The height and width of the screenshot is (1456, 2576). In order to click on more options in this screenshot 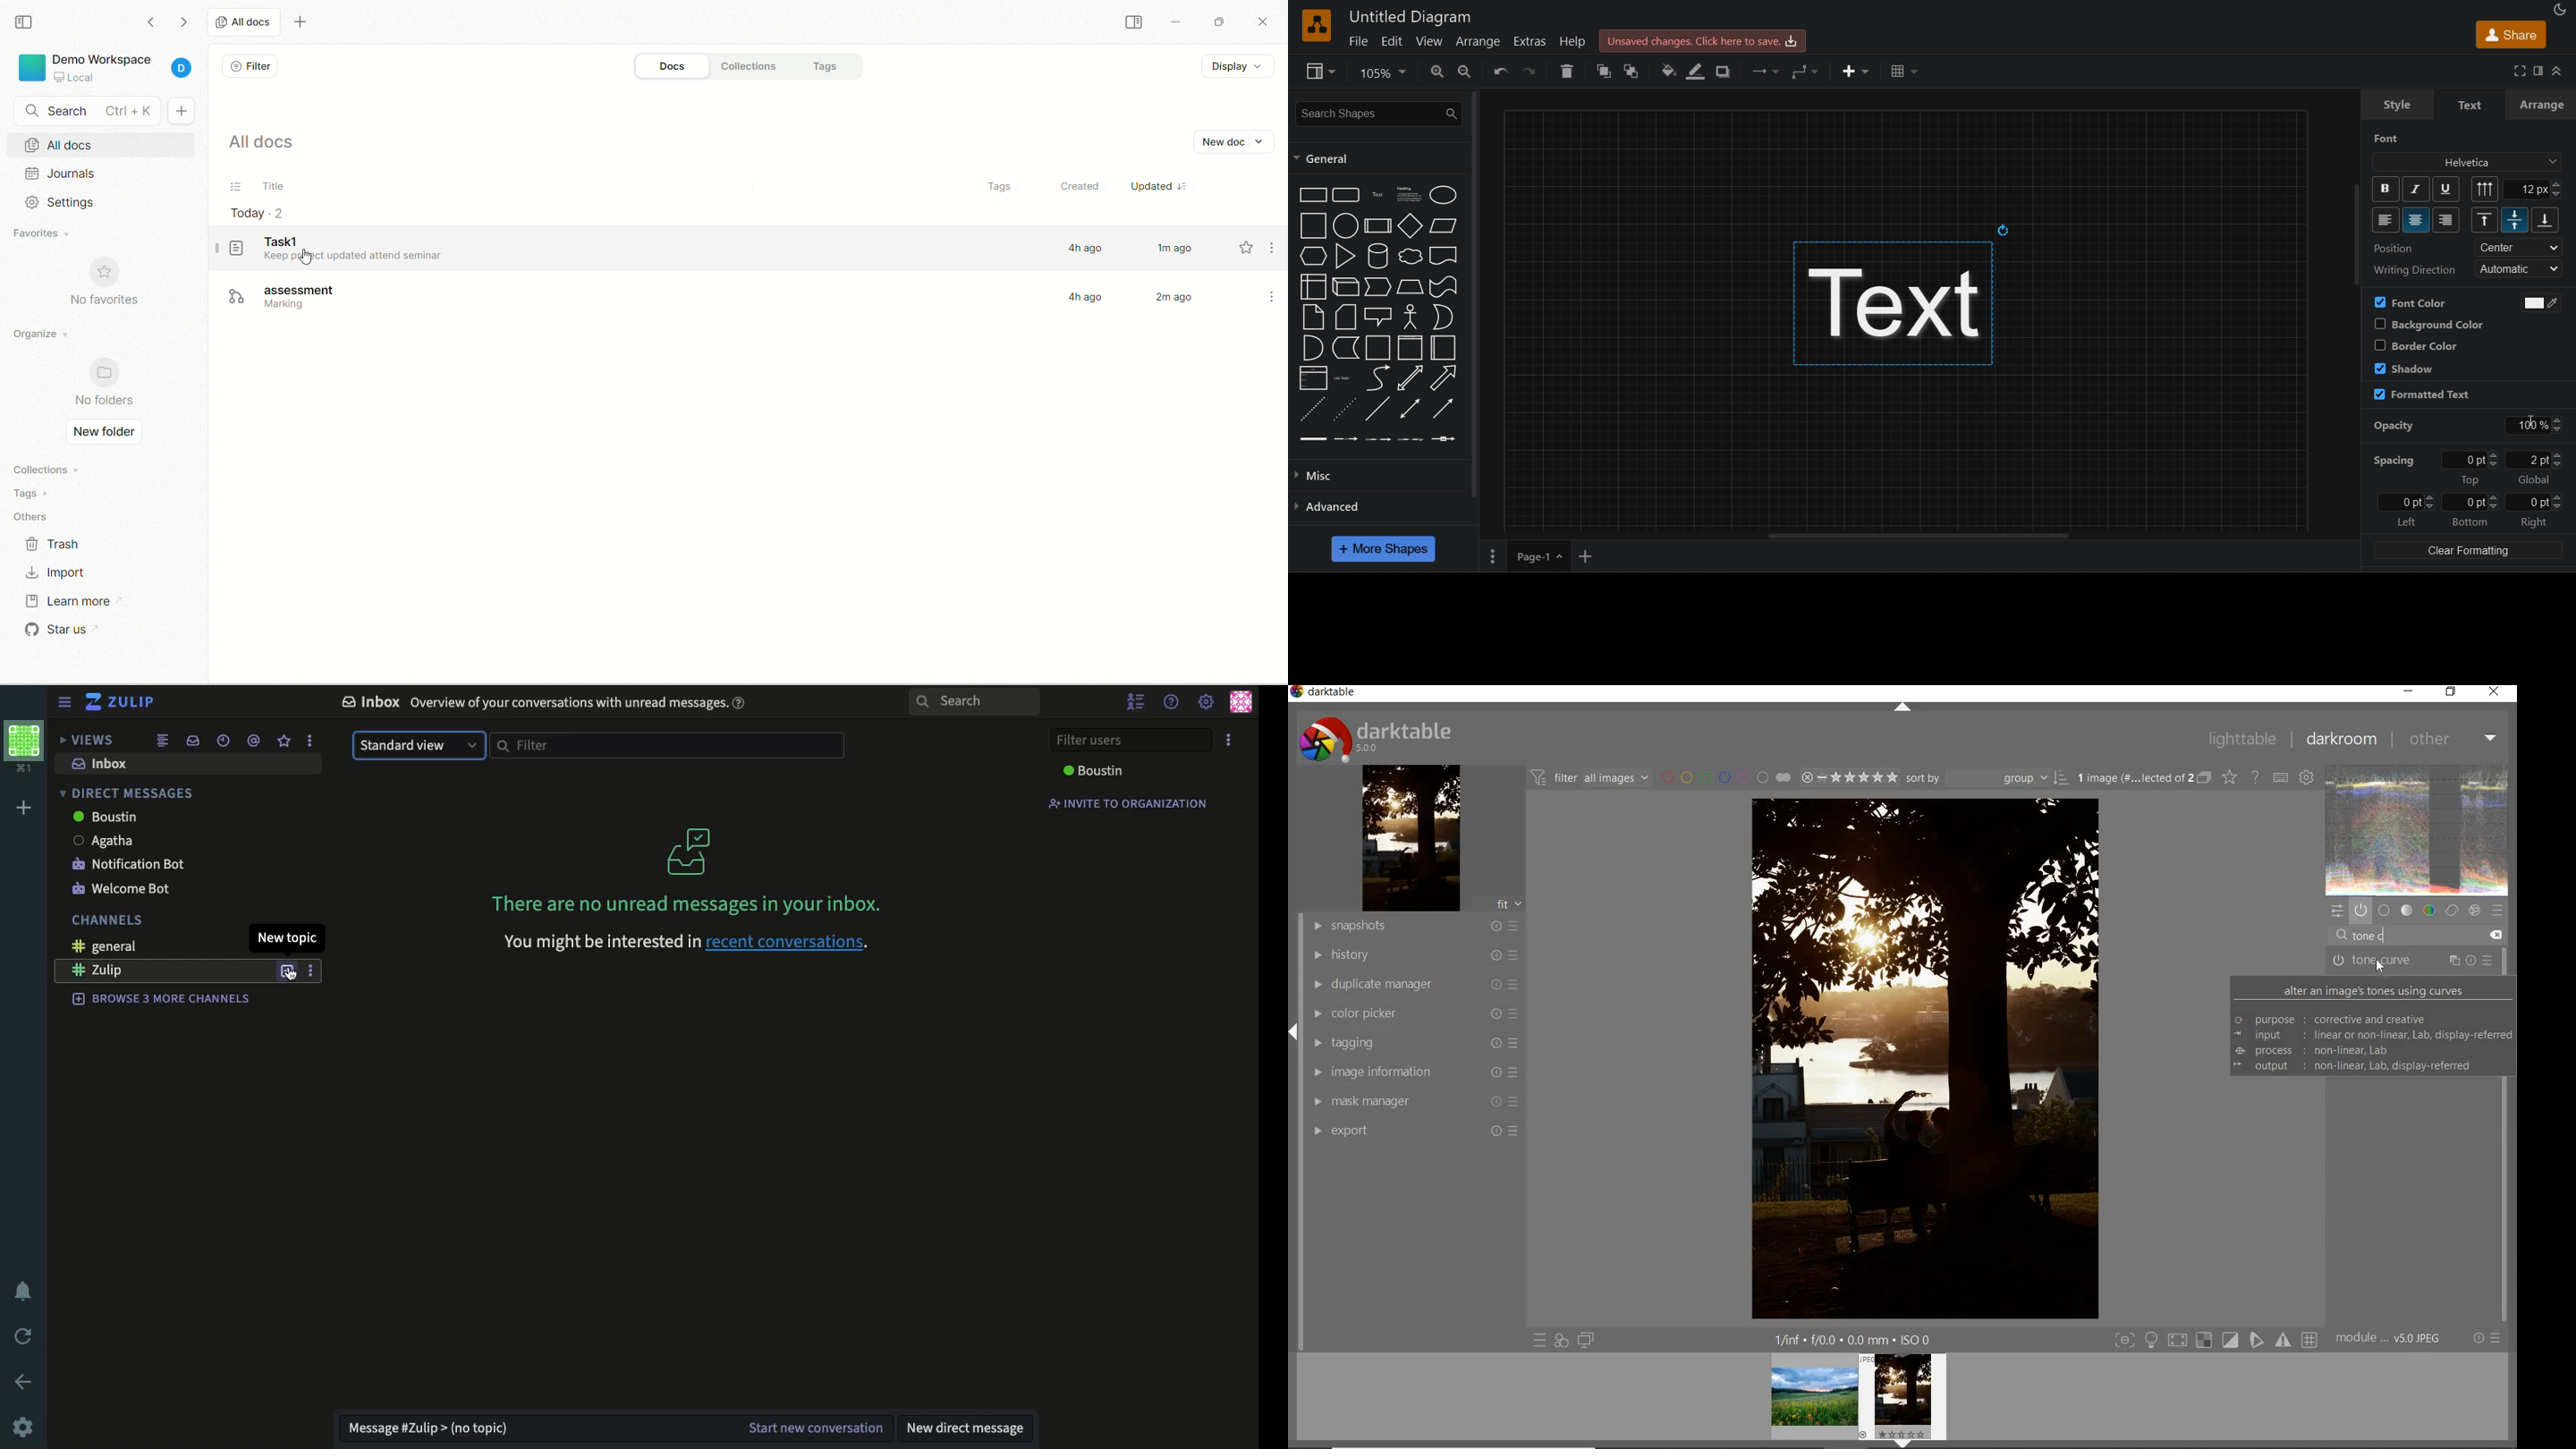, I will do `click(1273, 248)`.